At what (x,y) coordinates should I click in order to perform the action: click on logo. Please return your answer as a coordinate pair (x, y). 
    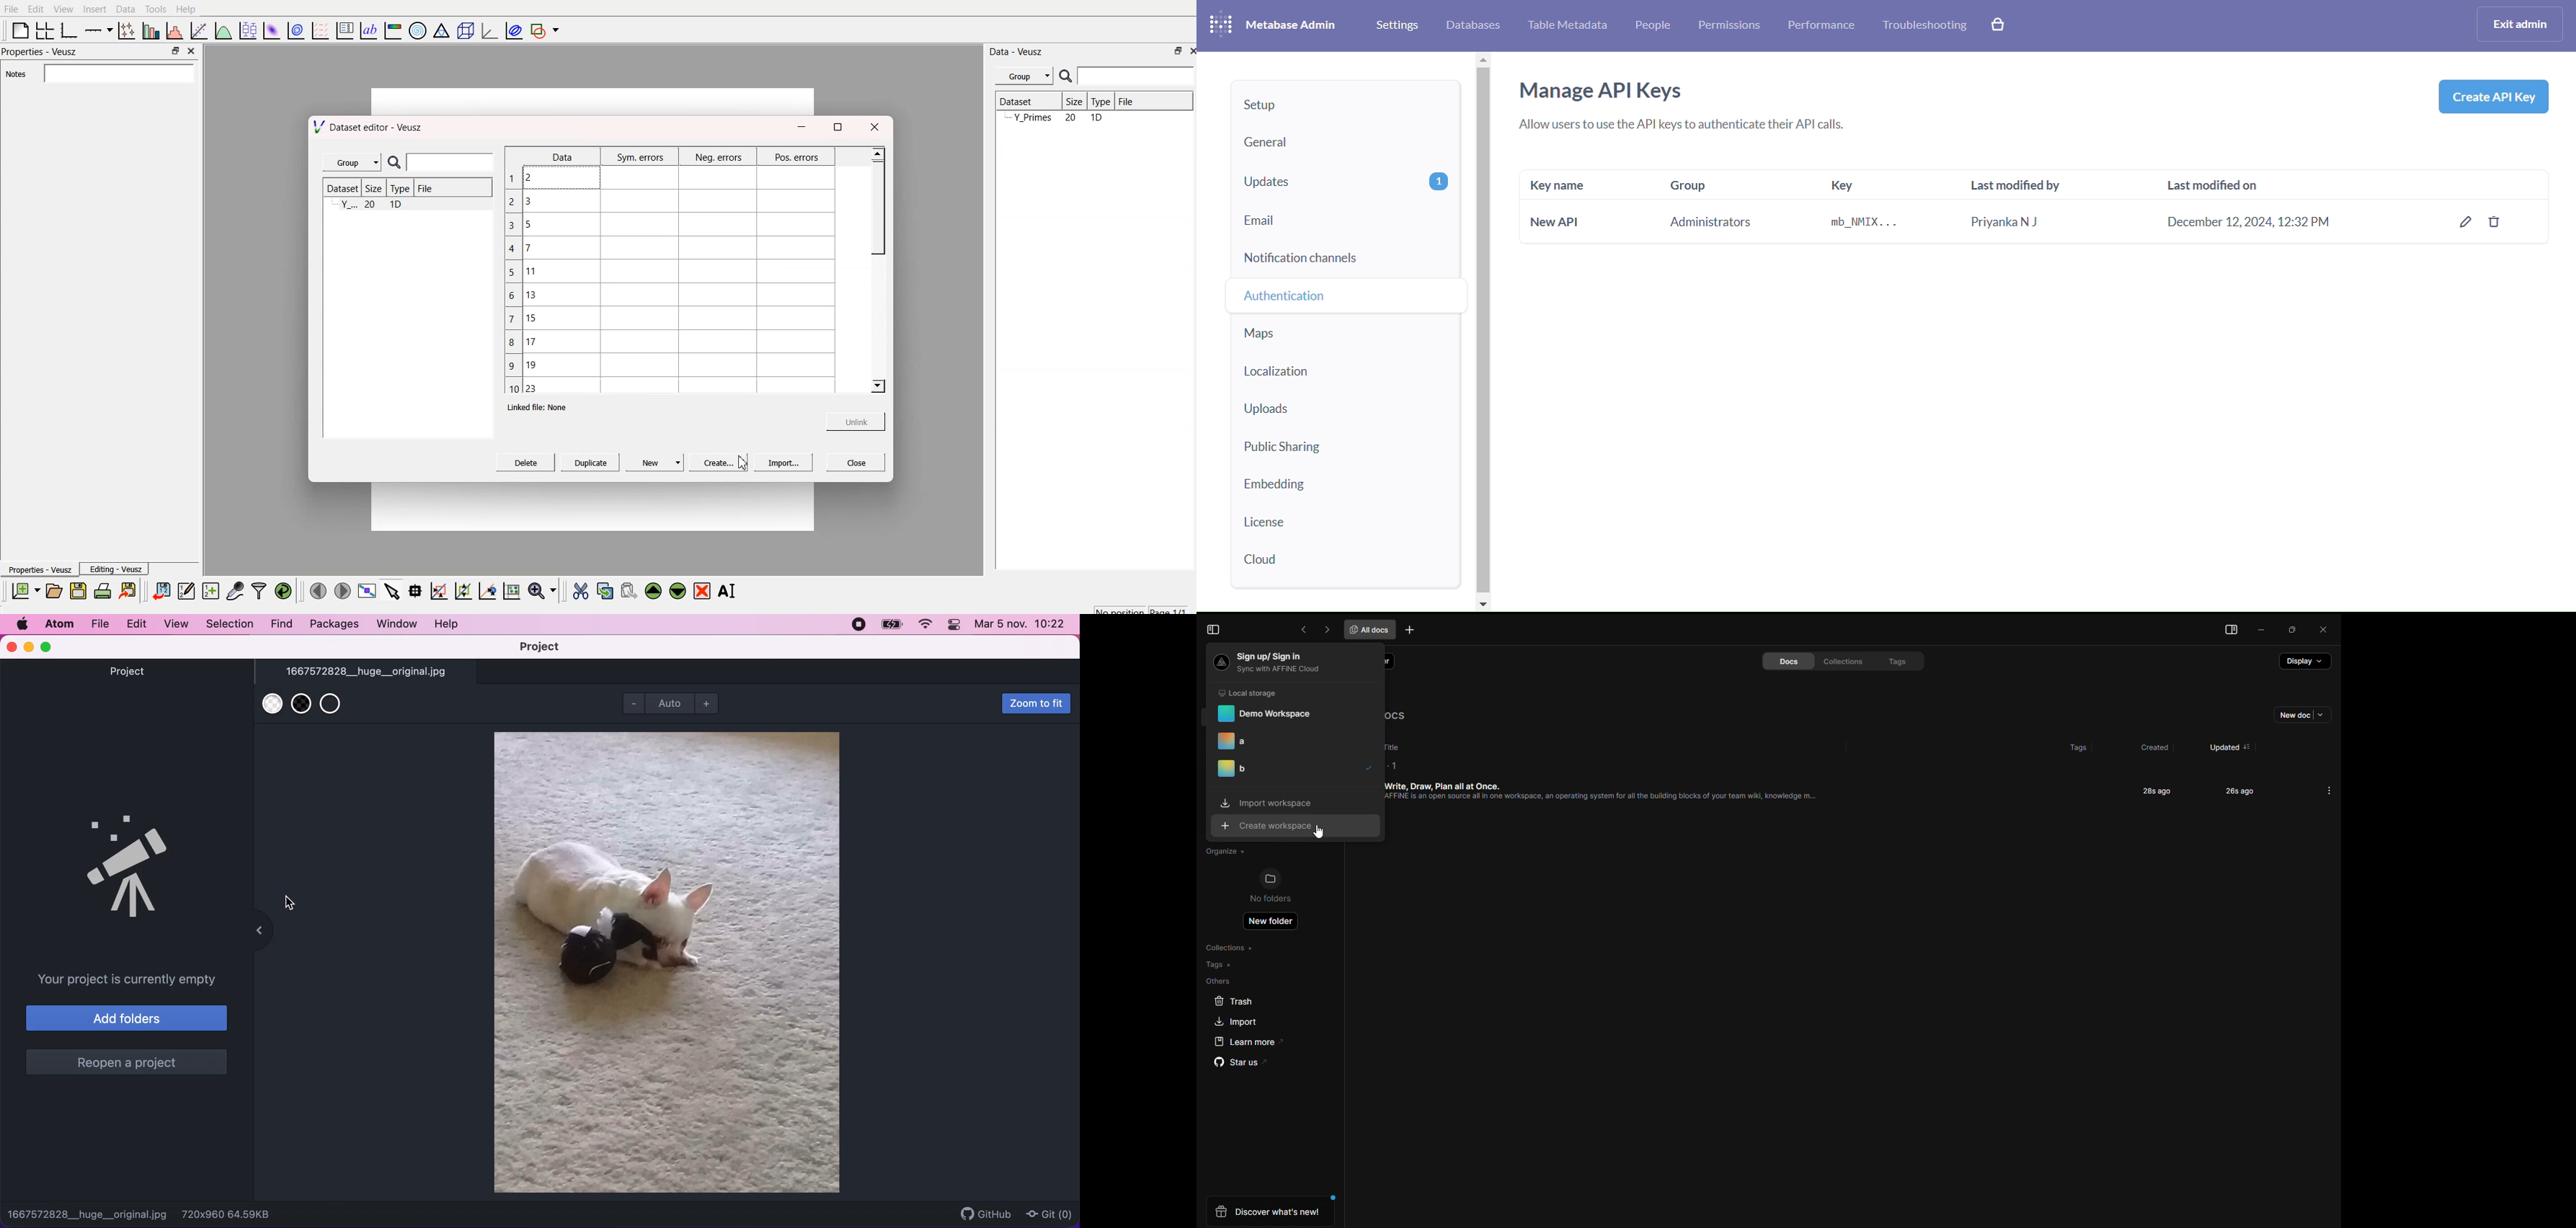
    Looking at the image, I should click on (1219, 24).